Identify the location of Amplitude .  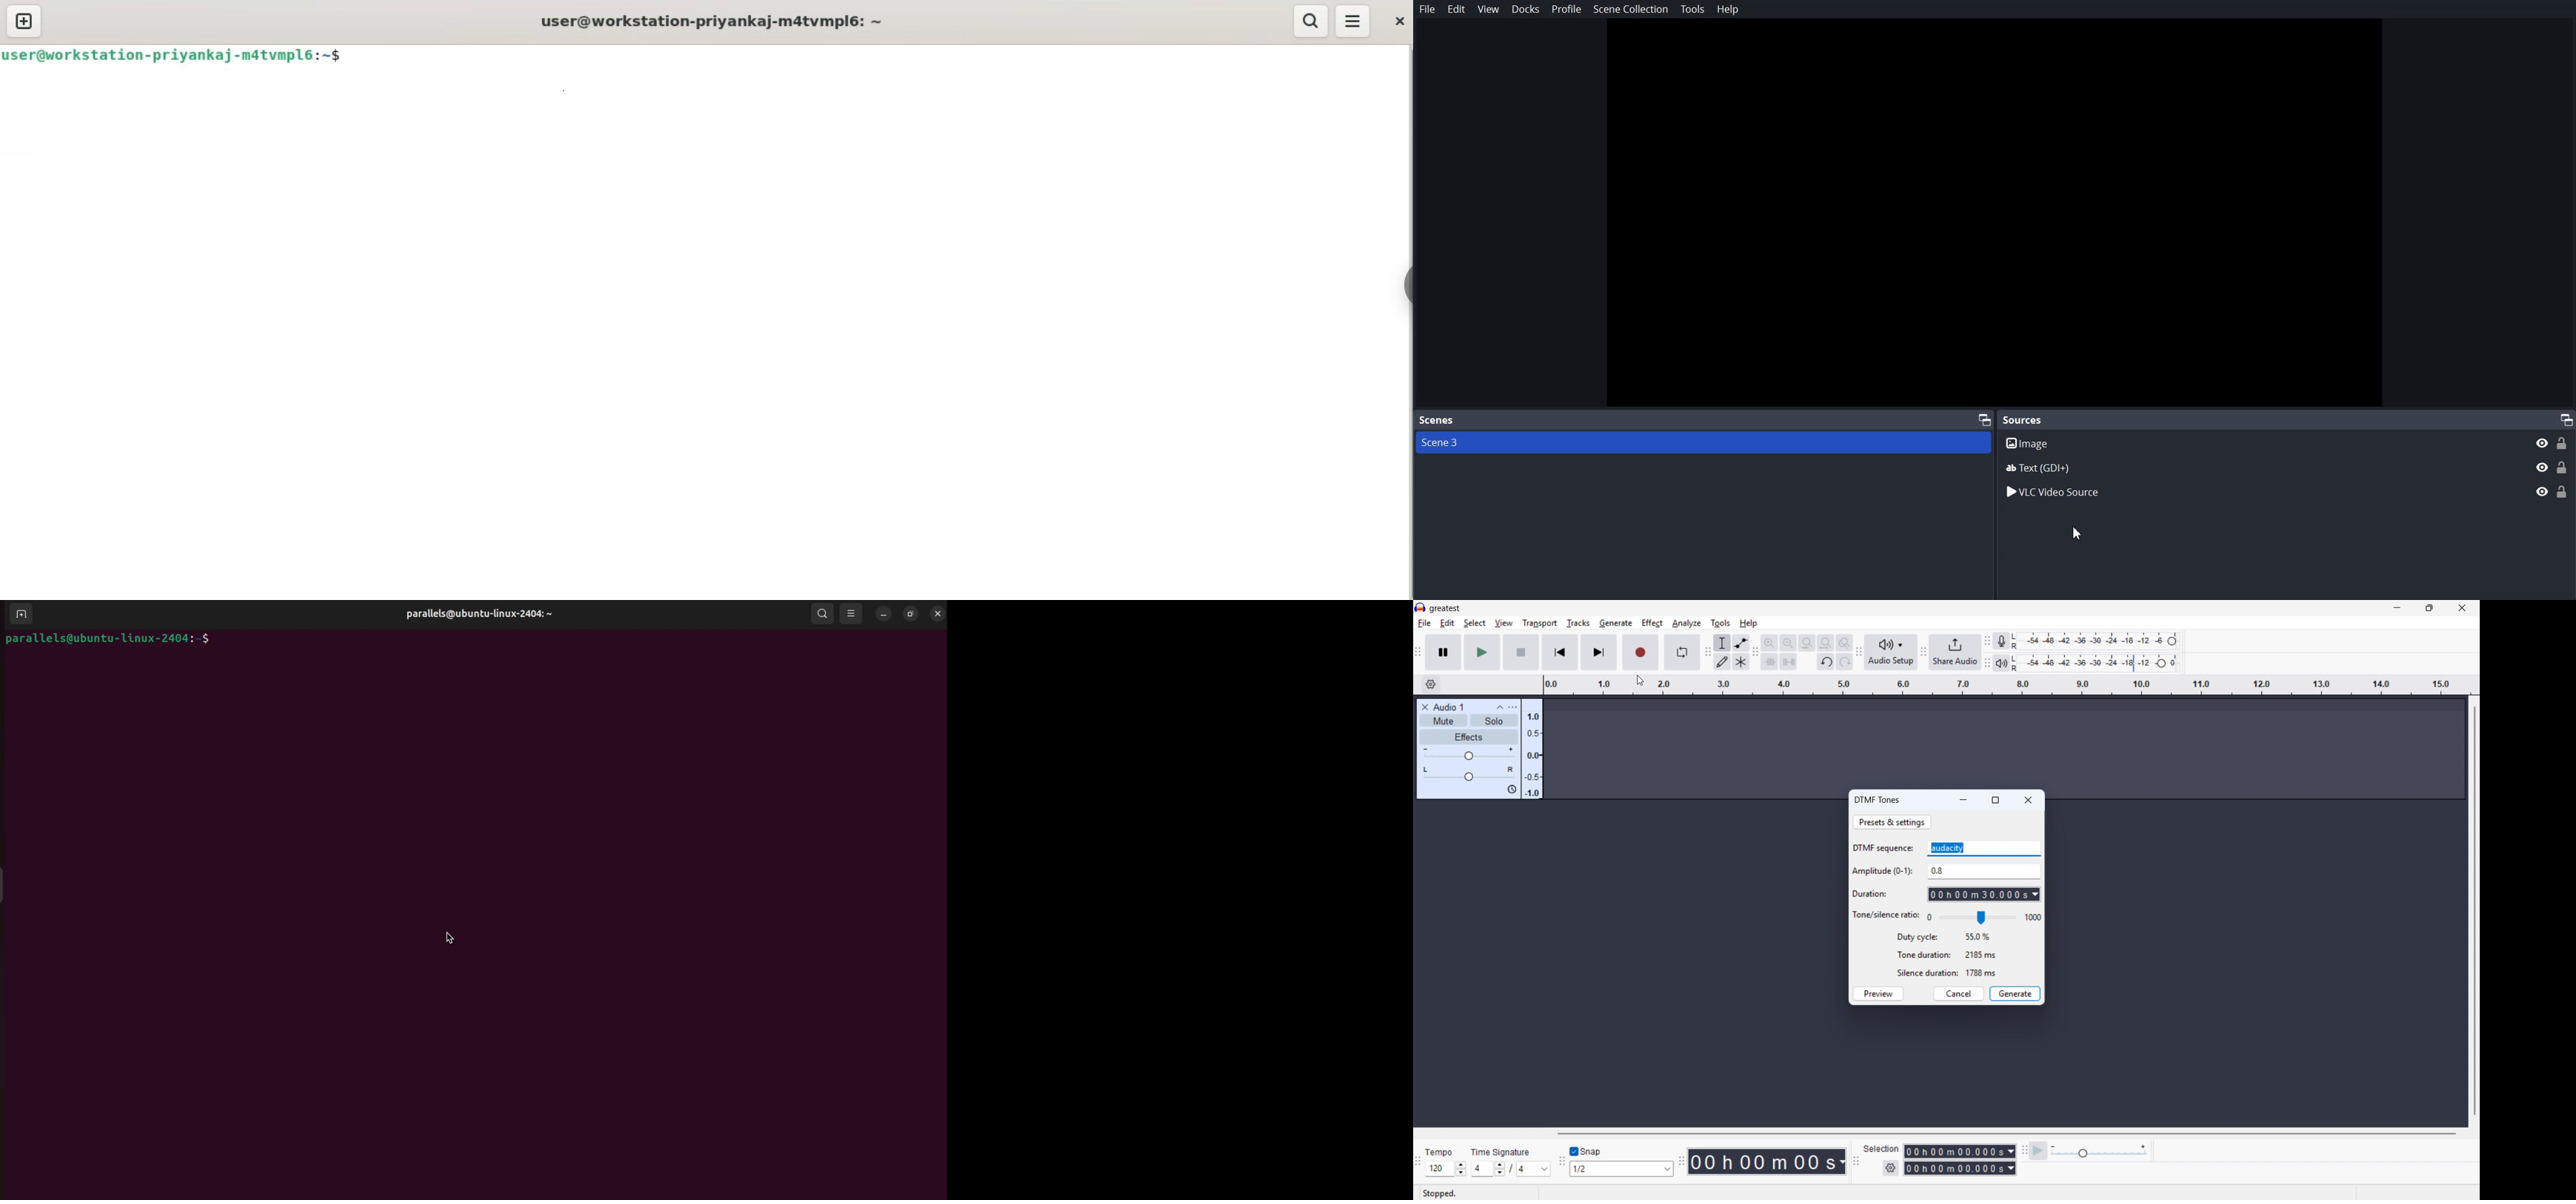
(1532, 749).